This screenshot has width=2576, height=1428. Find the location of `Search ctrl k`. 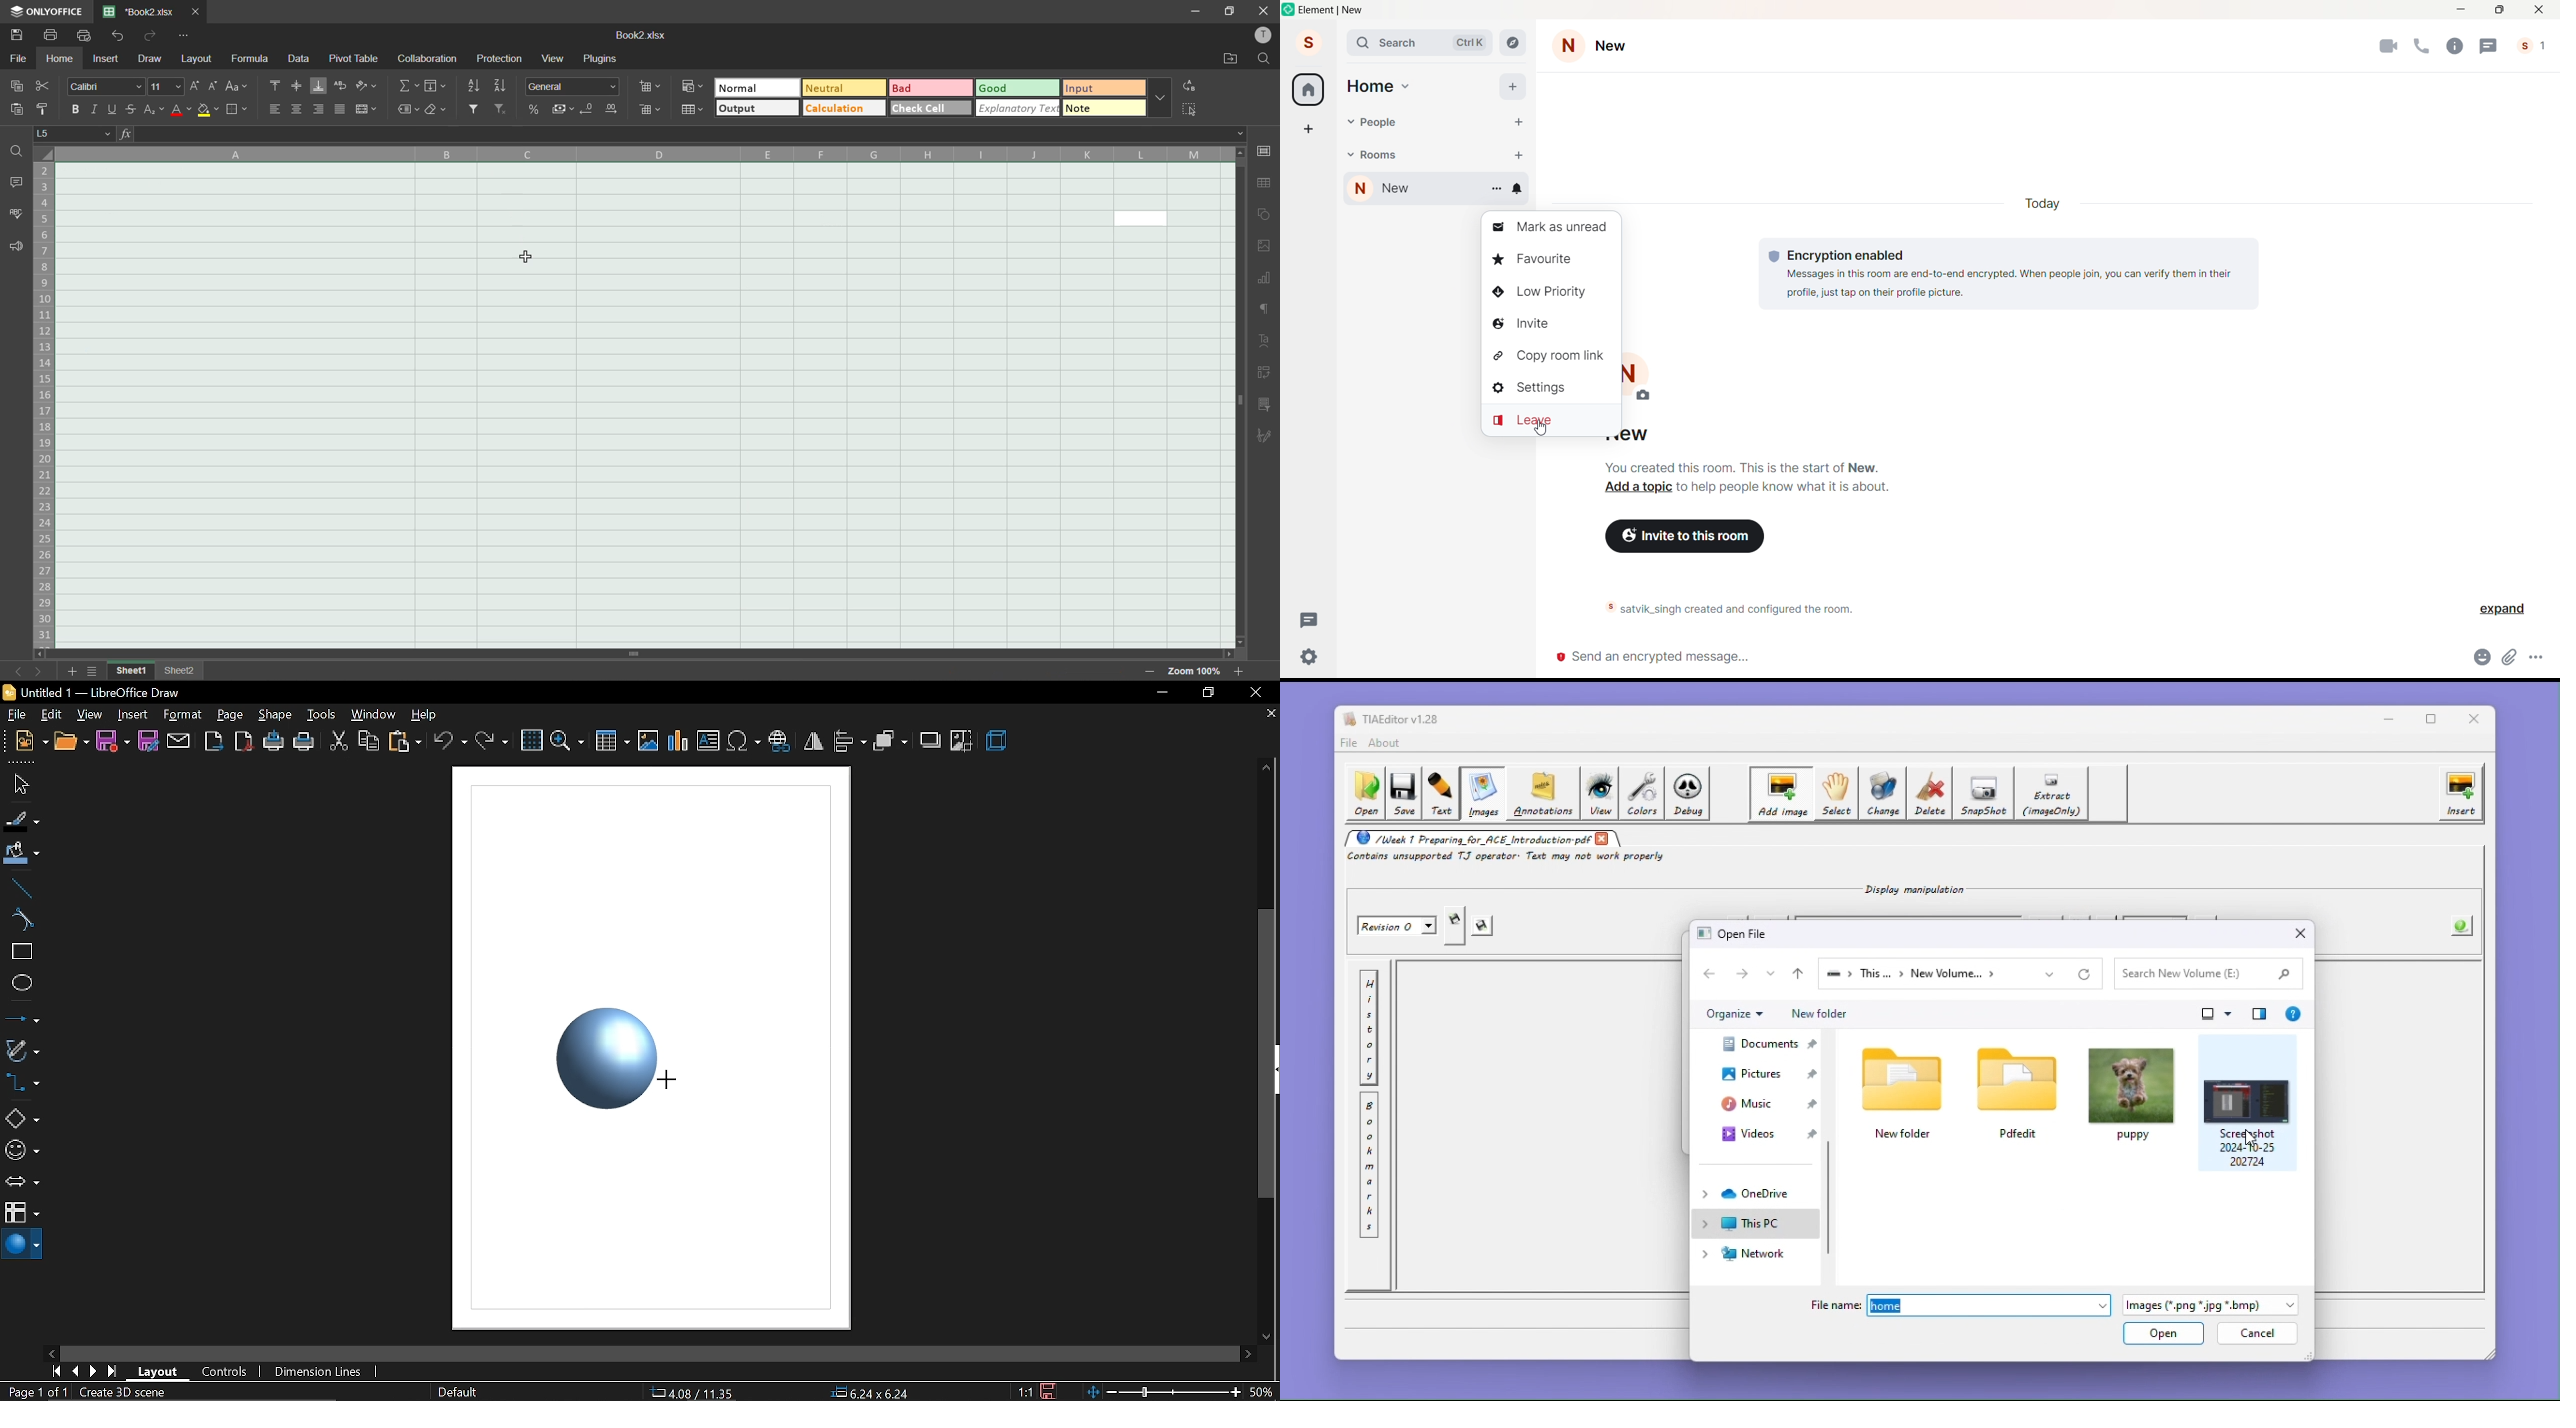

Search ctrl k is located at coordinates (1419, 43).